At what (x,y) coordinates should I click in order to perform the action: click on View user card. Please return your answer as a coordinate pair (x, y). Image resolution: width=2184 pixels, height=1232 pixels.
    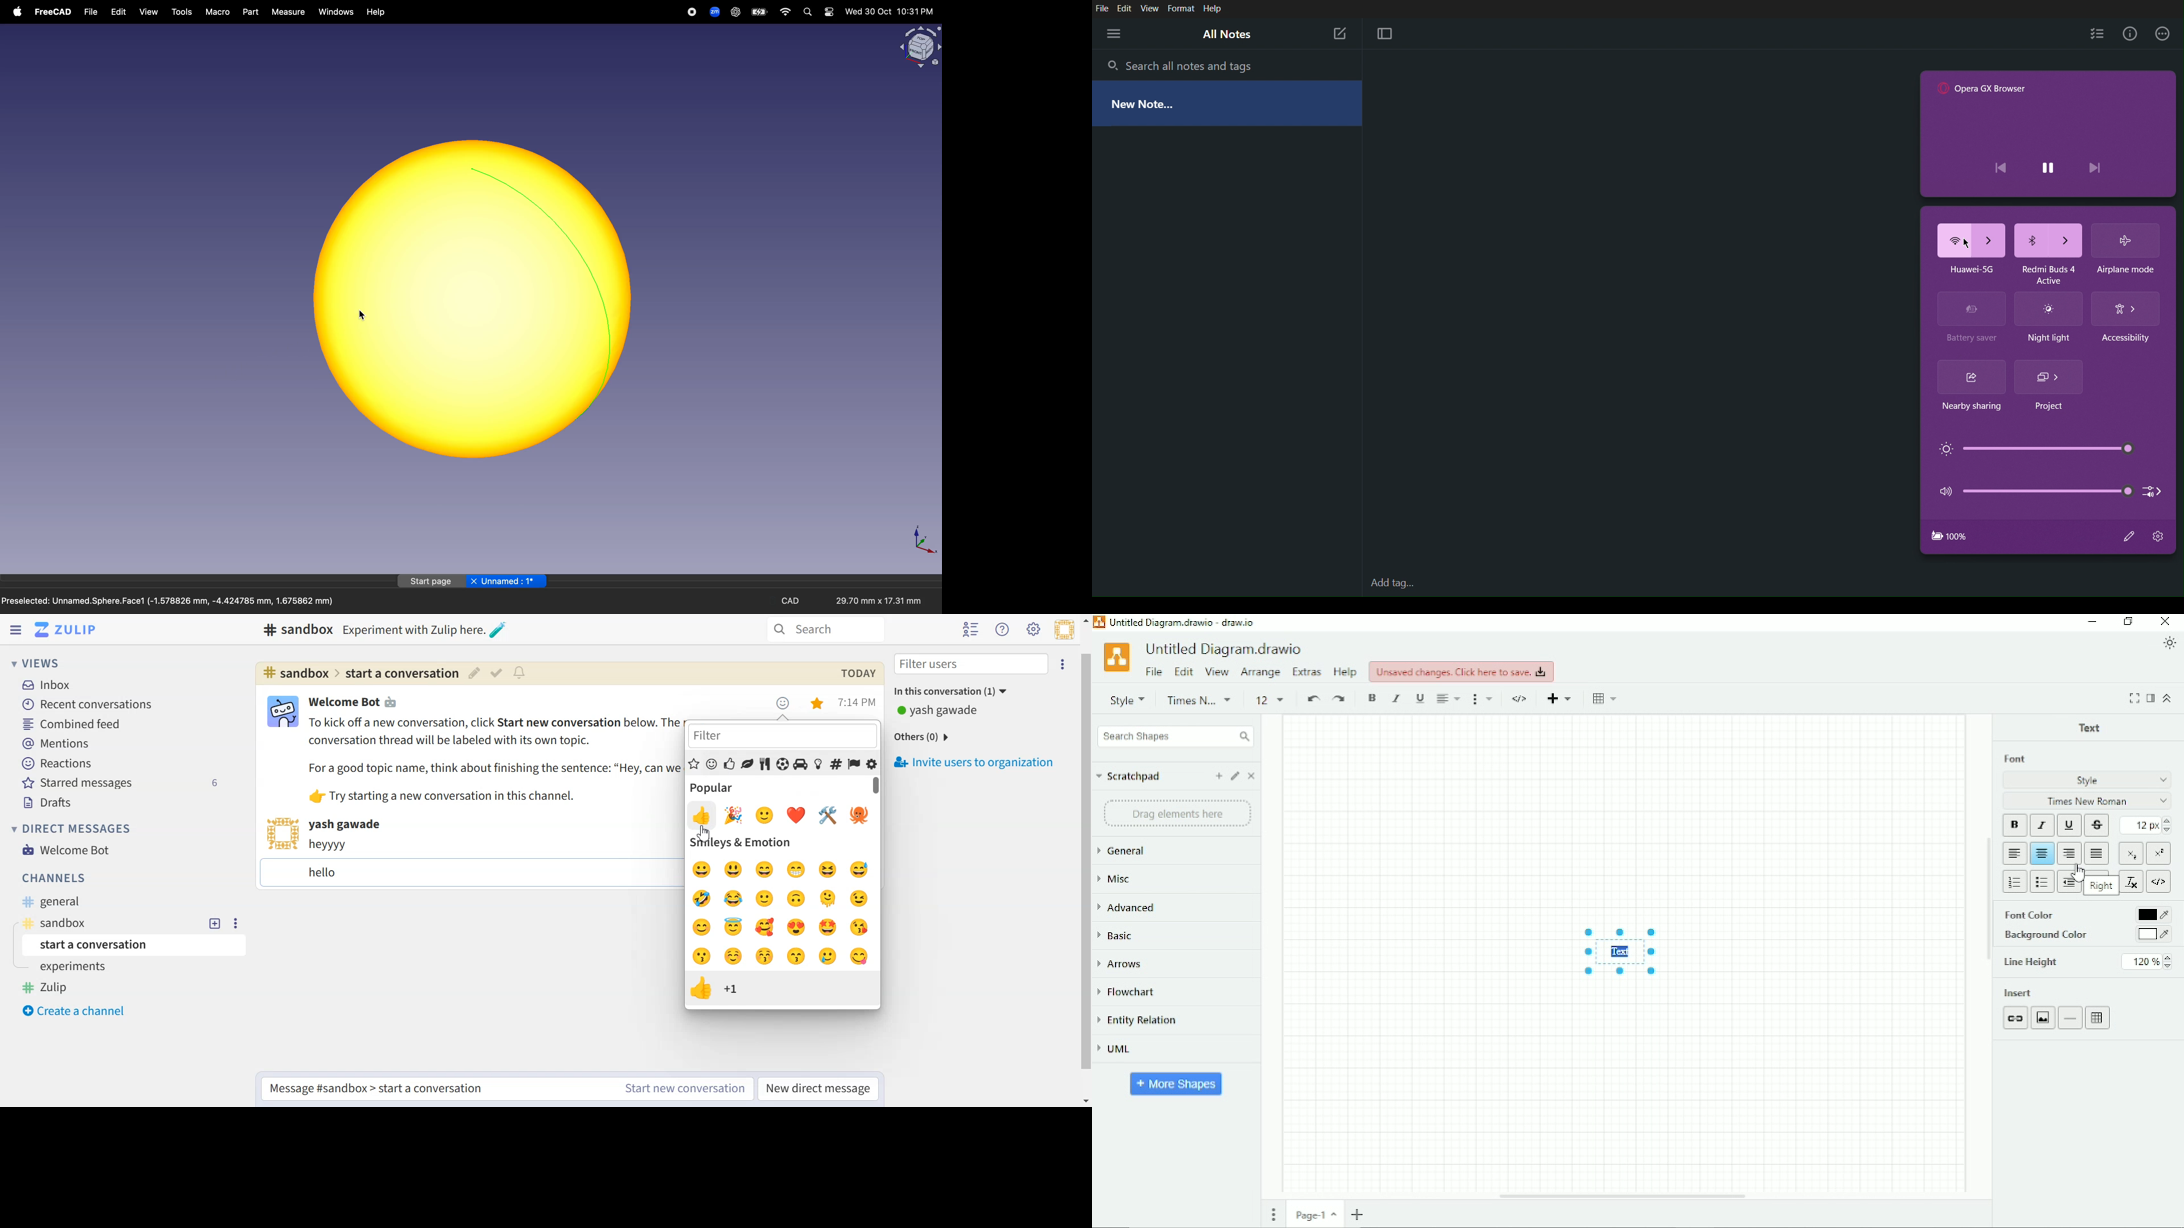
    Looking at the image, I should click on (282, 834).